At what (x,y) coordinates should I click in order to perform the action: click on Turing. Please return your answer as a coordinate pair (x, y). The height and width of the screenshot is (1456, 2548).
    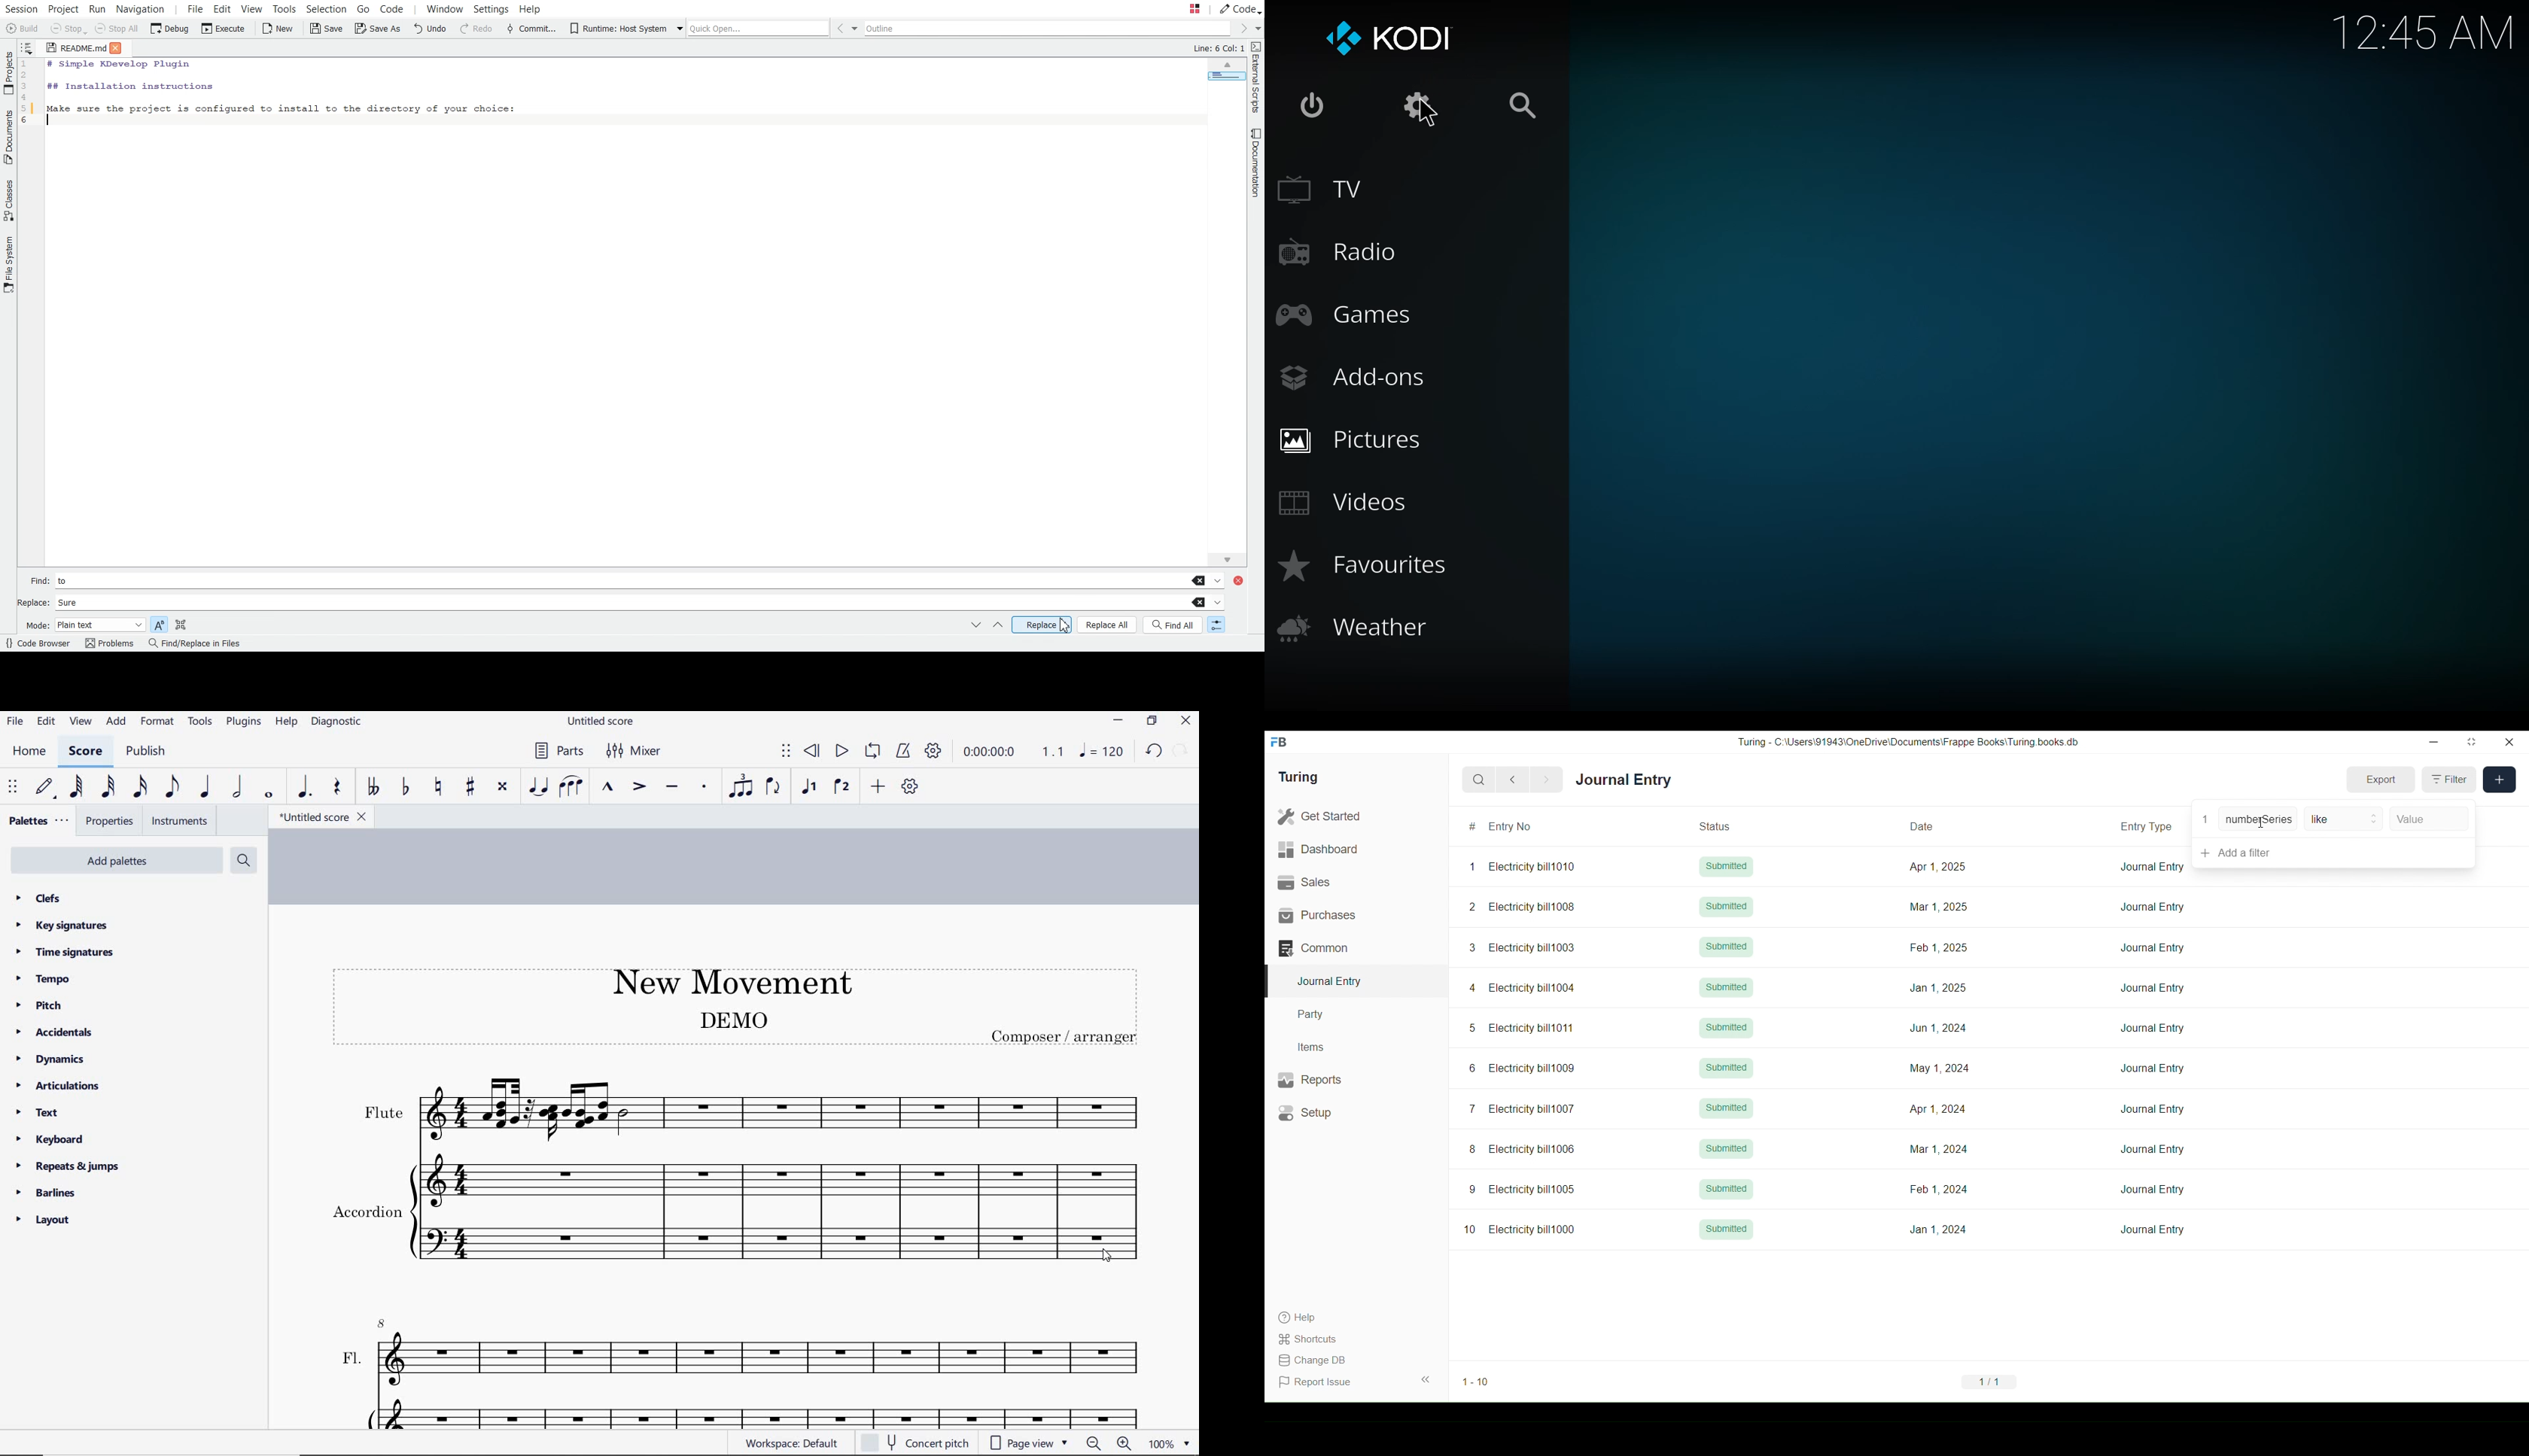
    Looking at the image, I should click on (1299, 777).